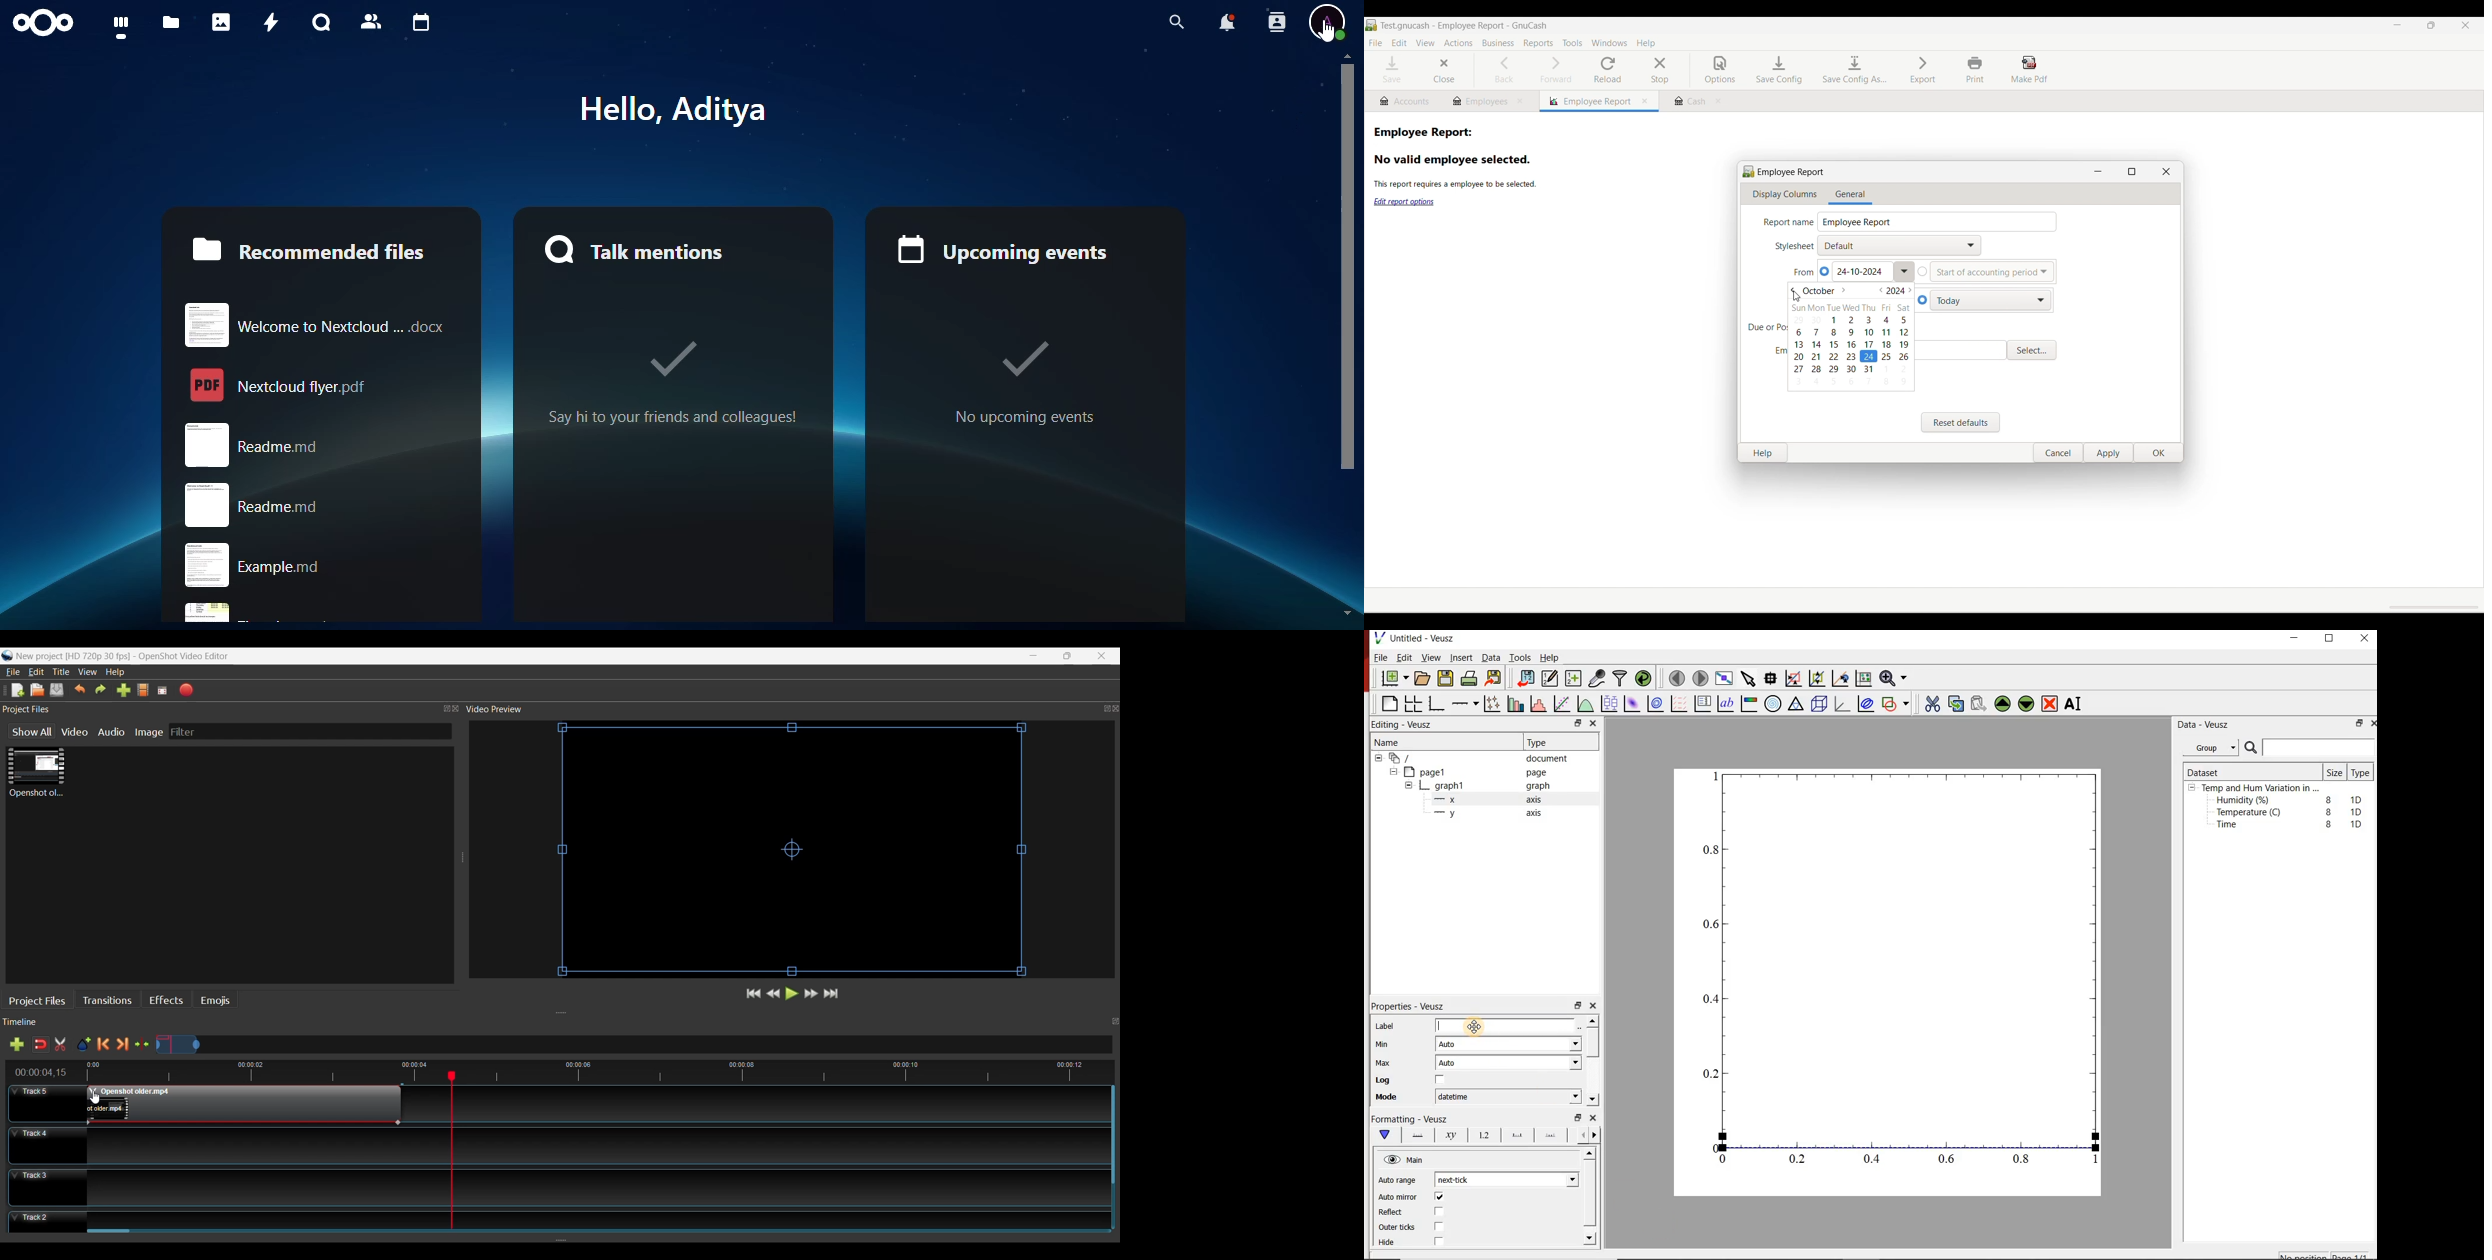  I want to click on histogram of a dataset, so click(1540, 704).